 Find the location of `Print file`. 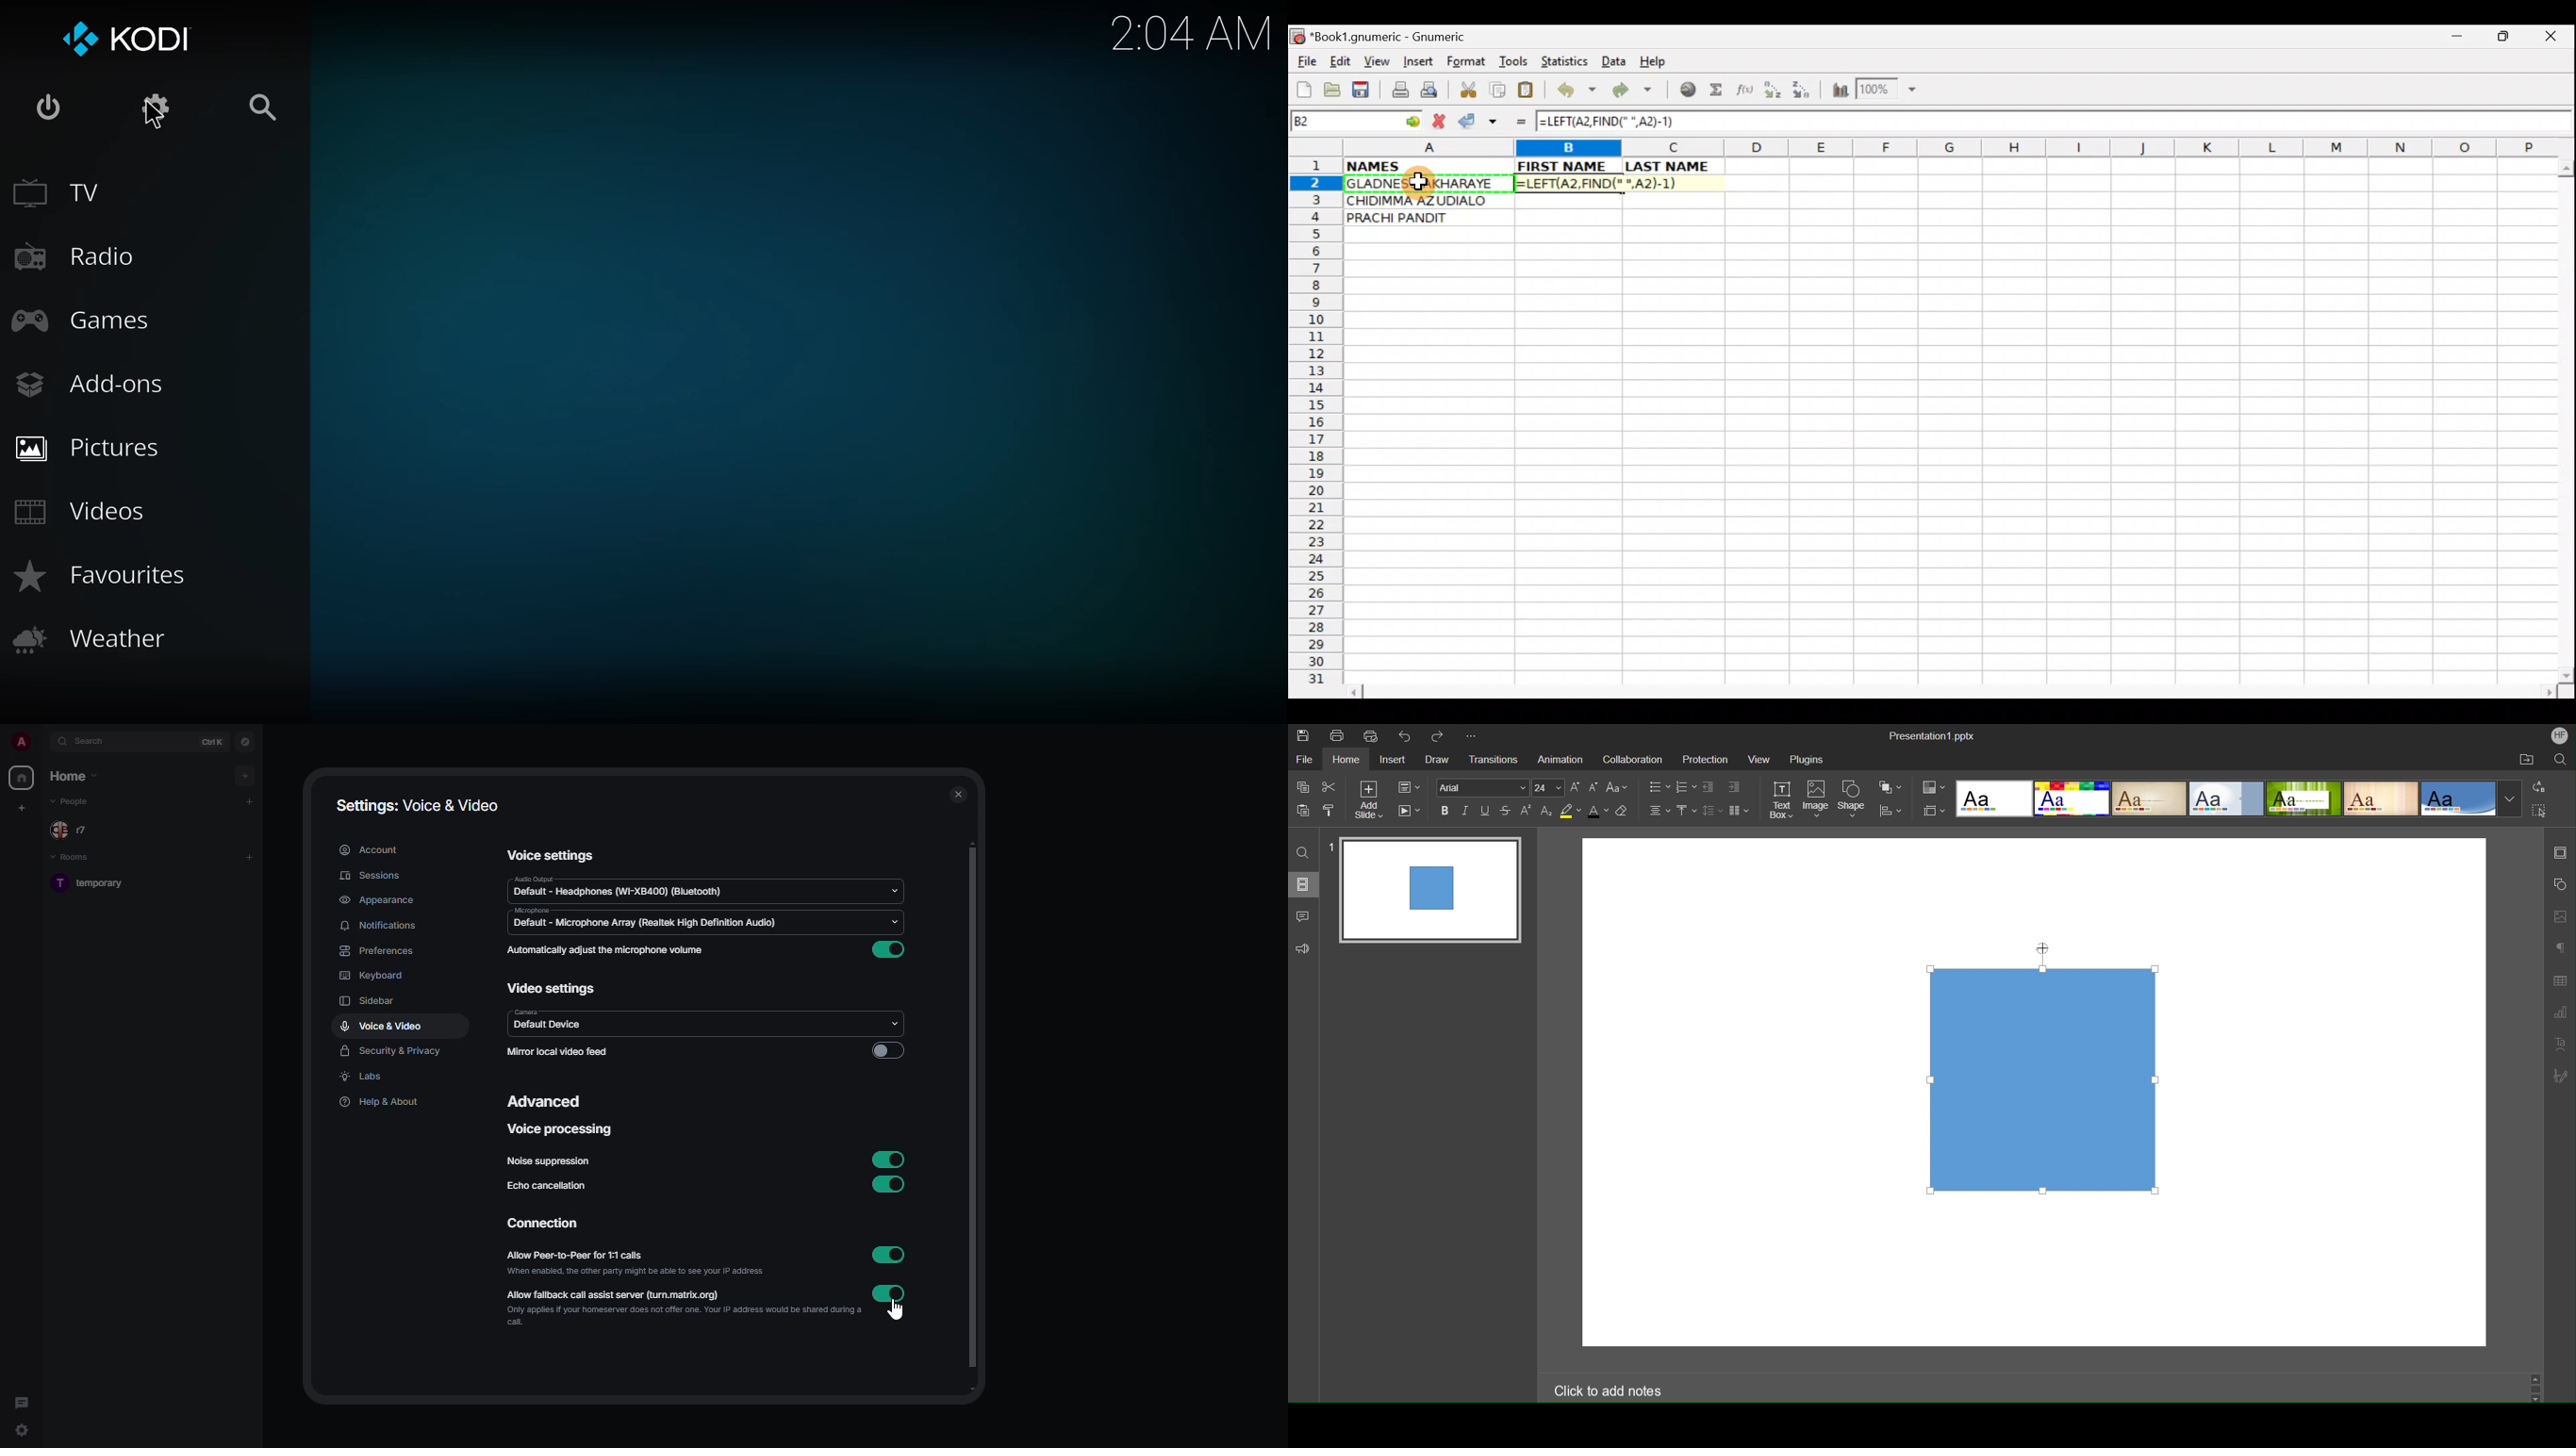

Print file is located at coordinates (1397, 91).